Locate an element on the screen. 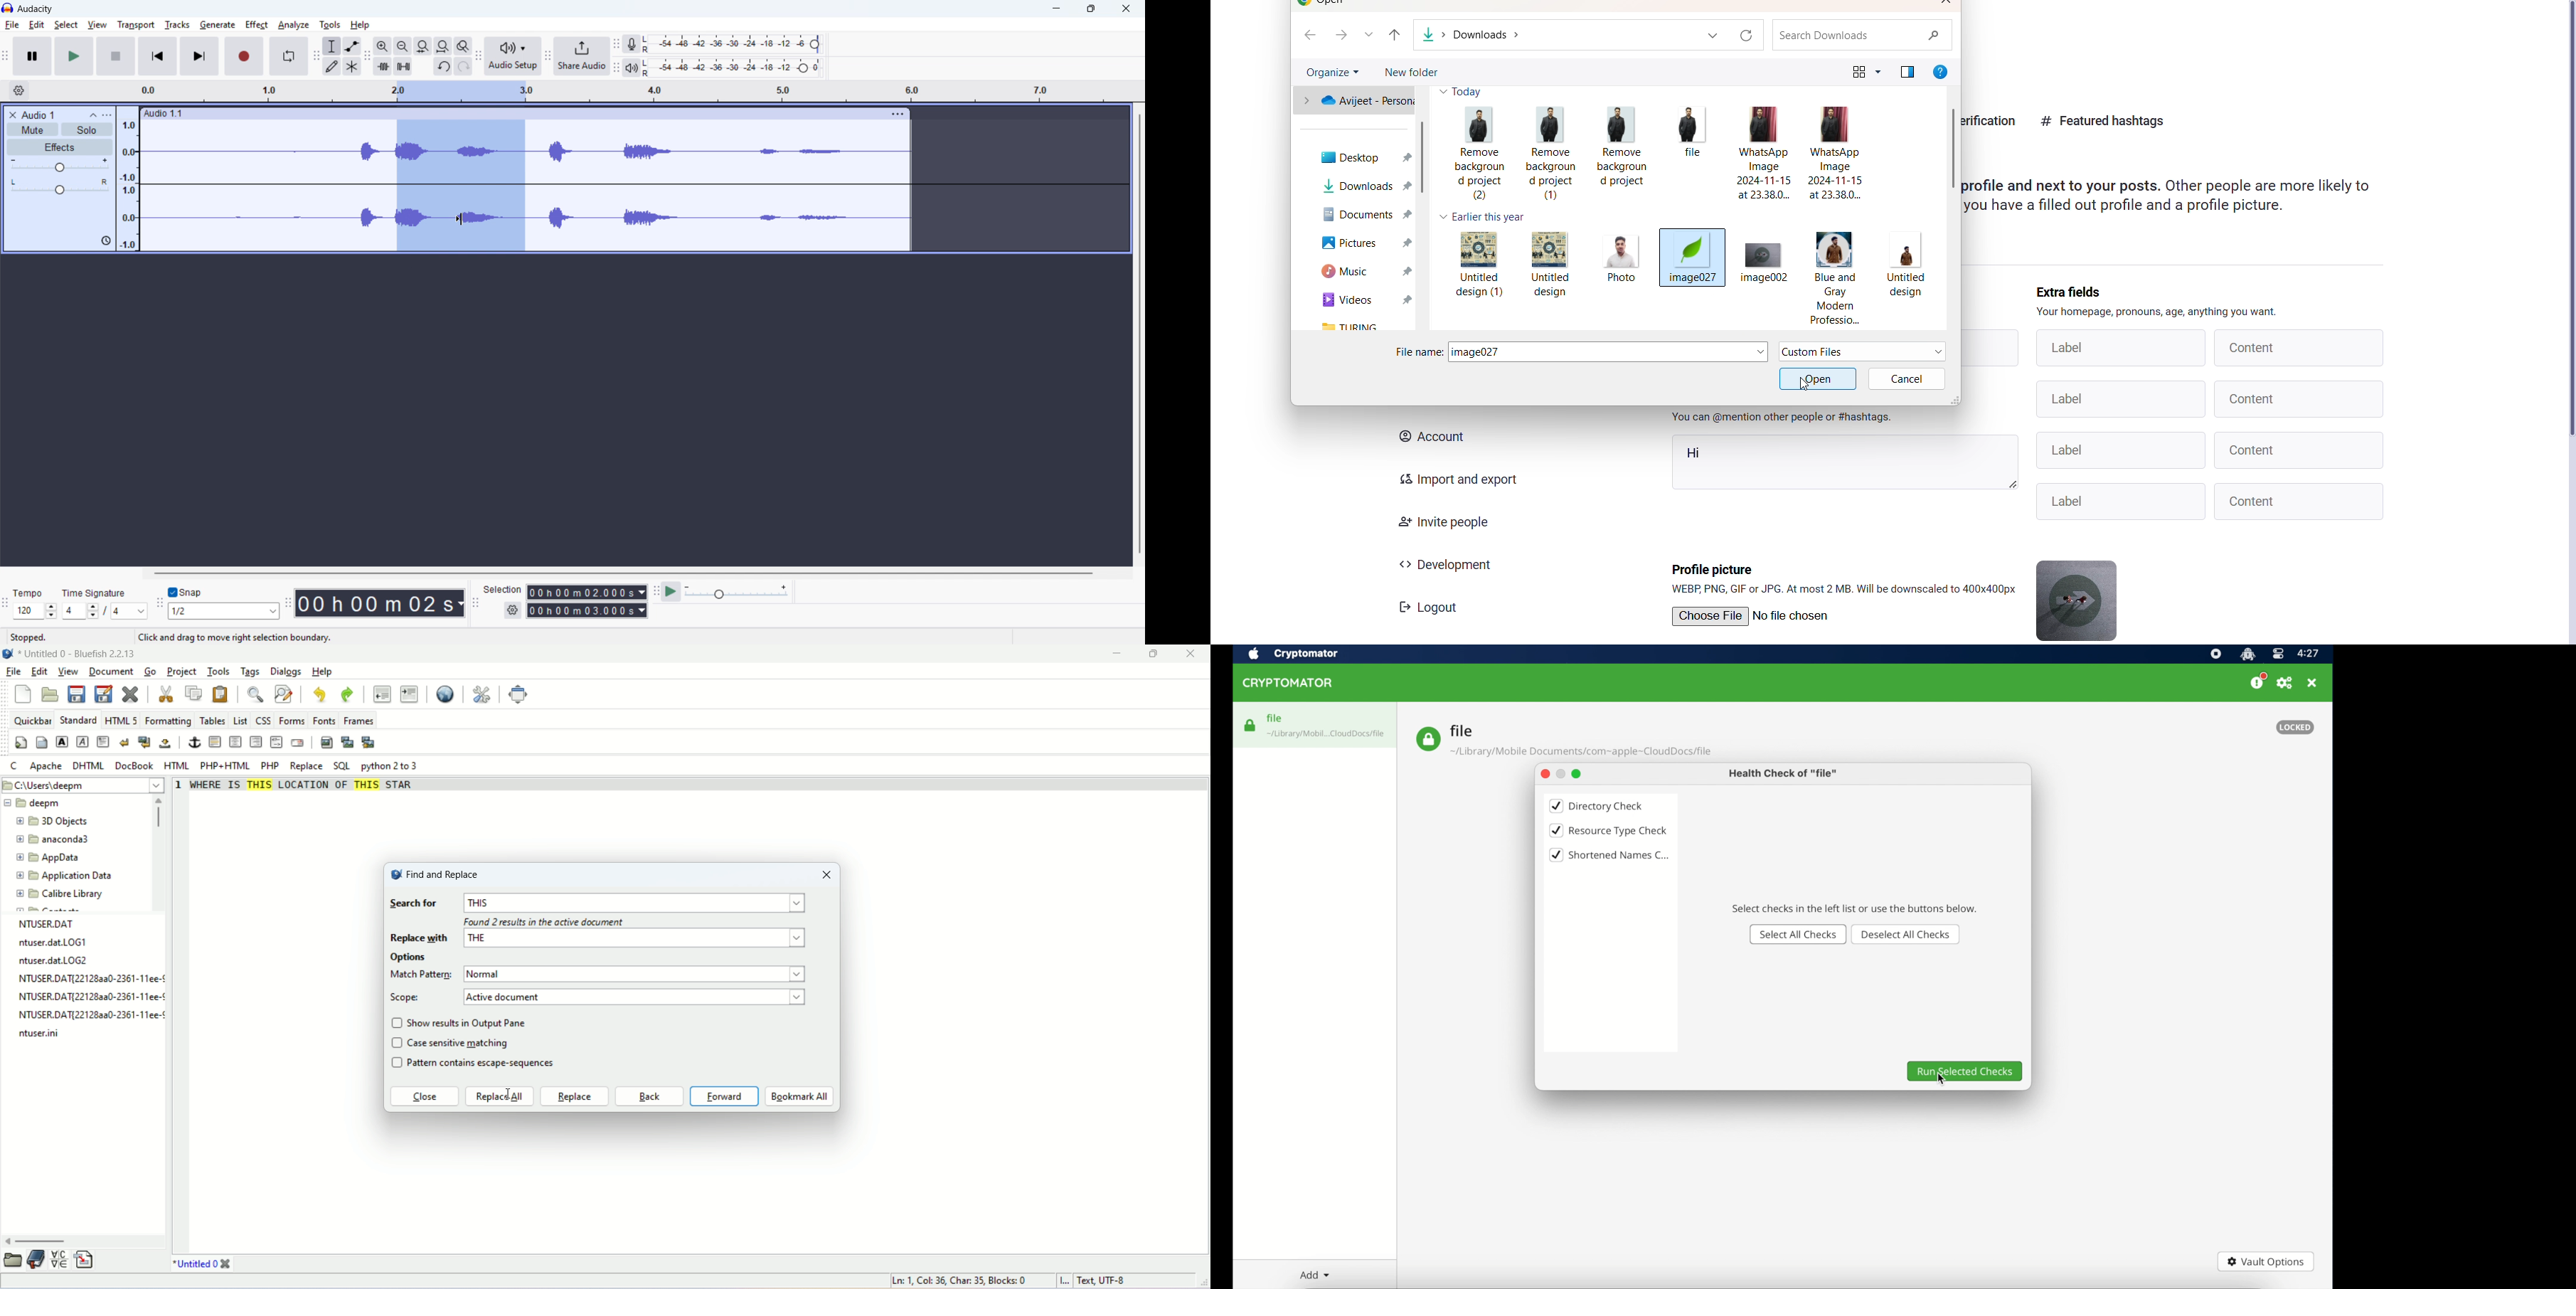 The image size is (2576, 1316). logo is located at coordinates (395, 877).